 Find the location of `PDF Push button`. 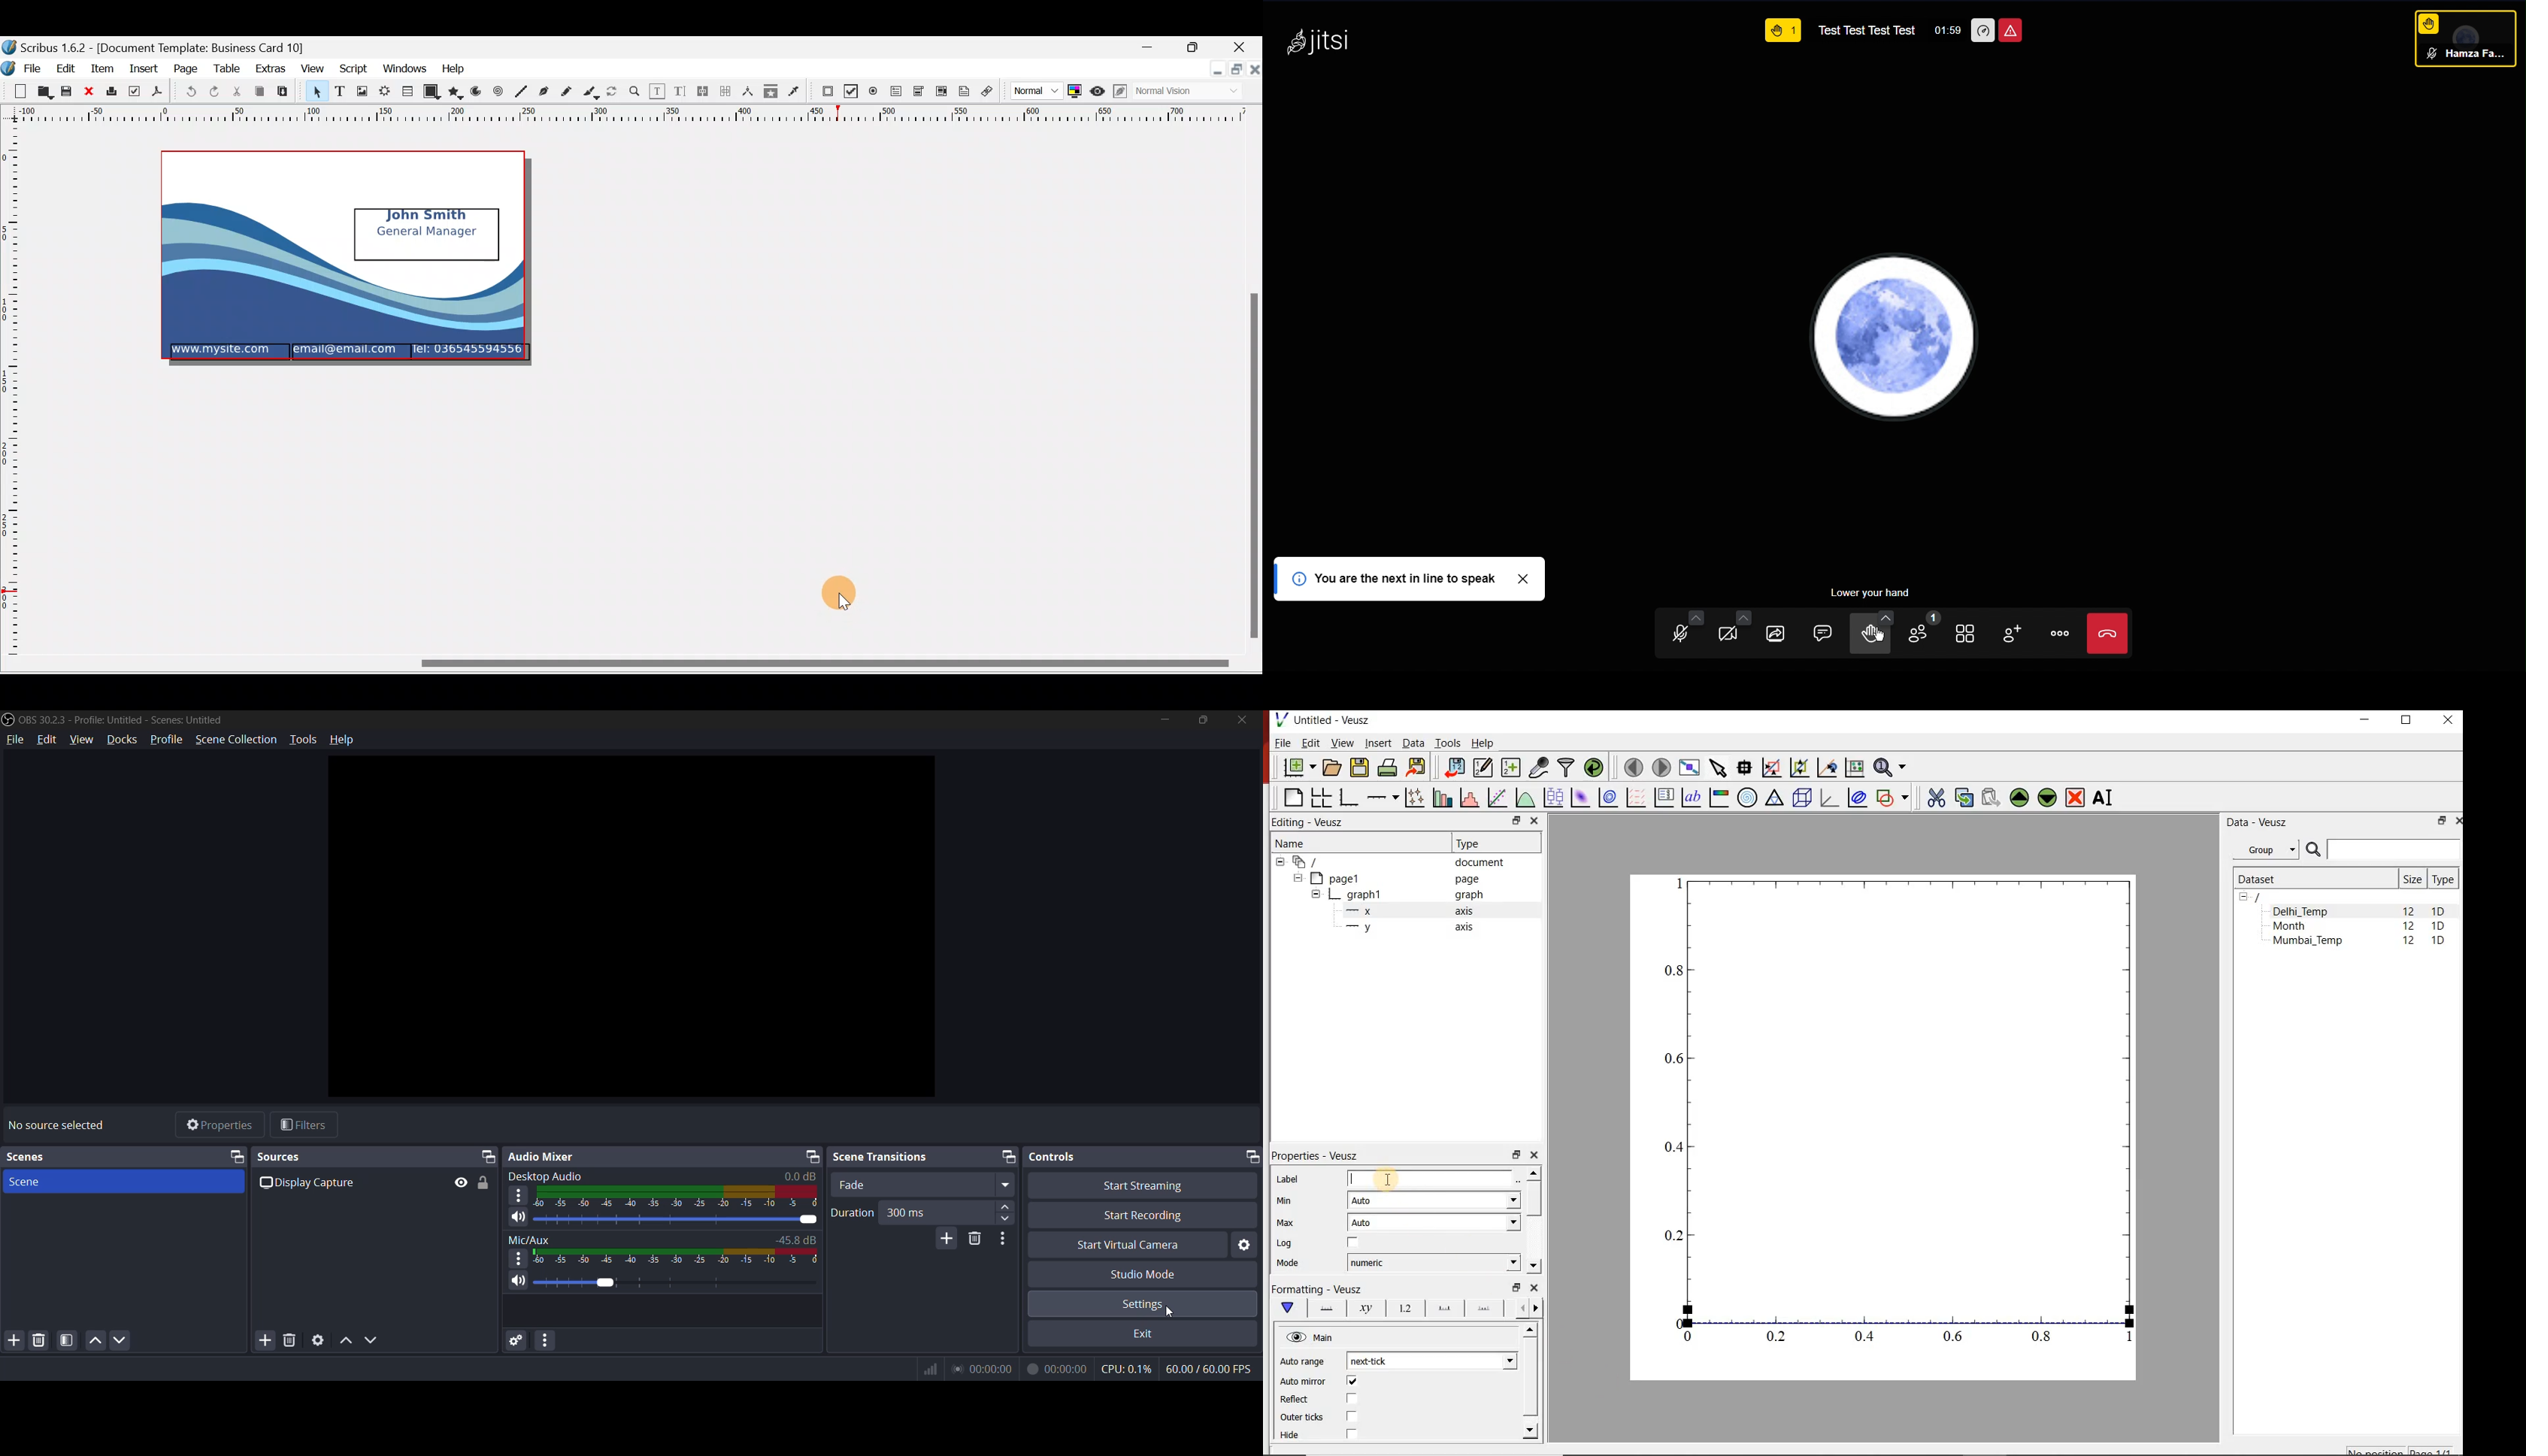

PDF Push button is located at coordinates (827, 91).